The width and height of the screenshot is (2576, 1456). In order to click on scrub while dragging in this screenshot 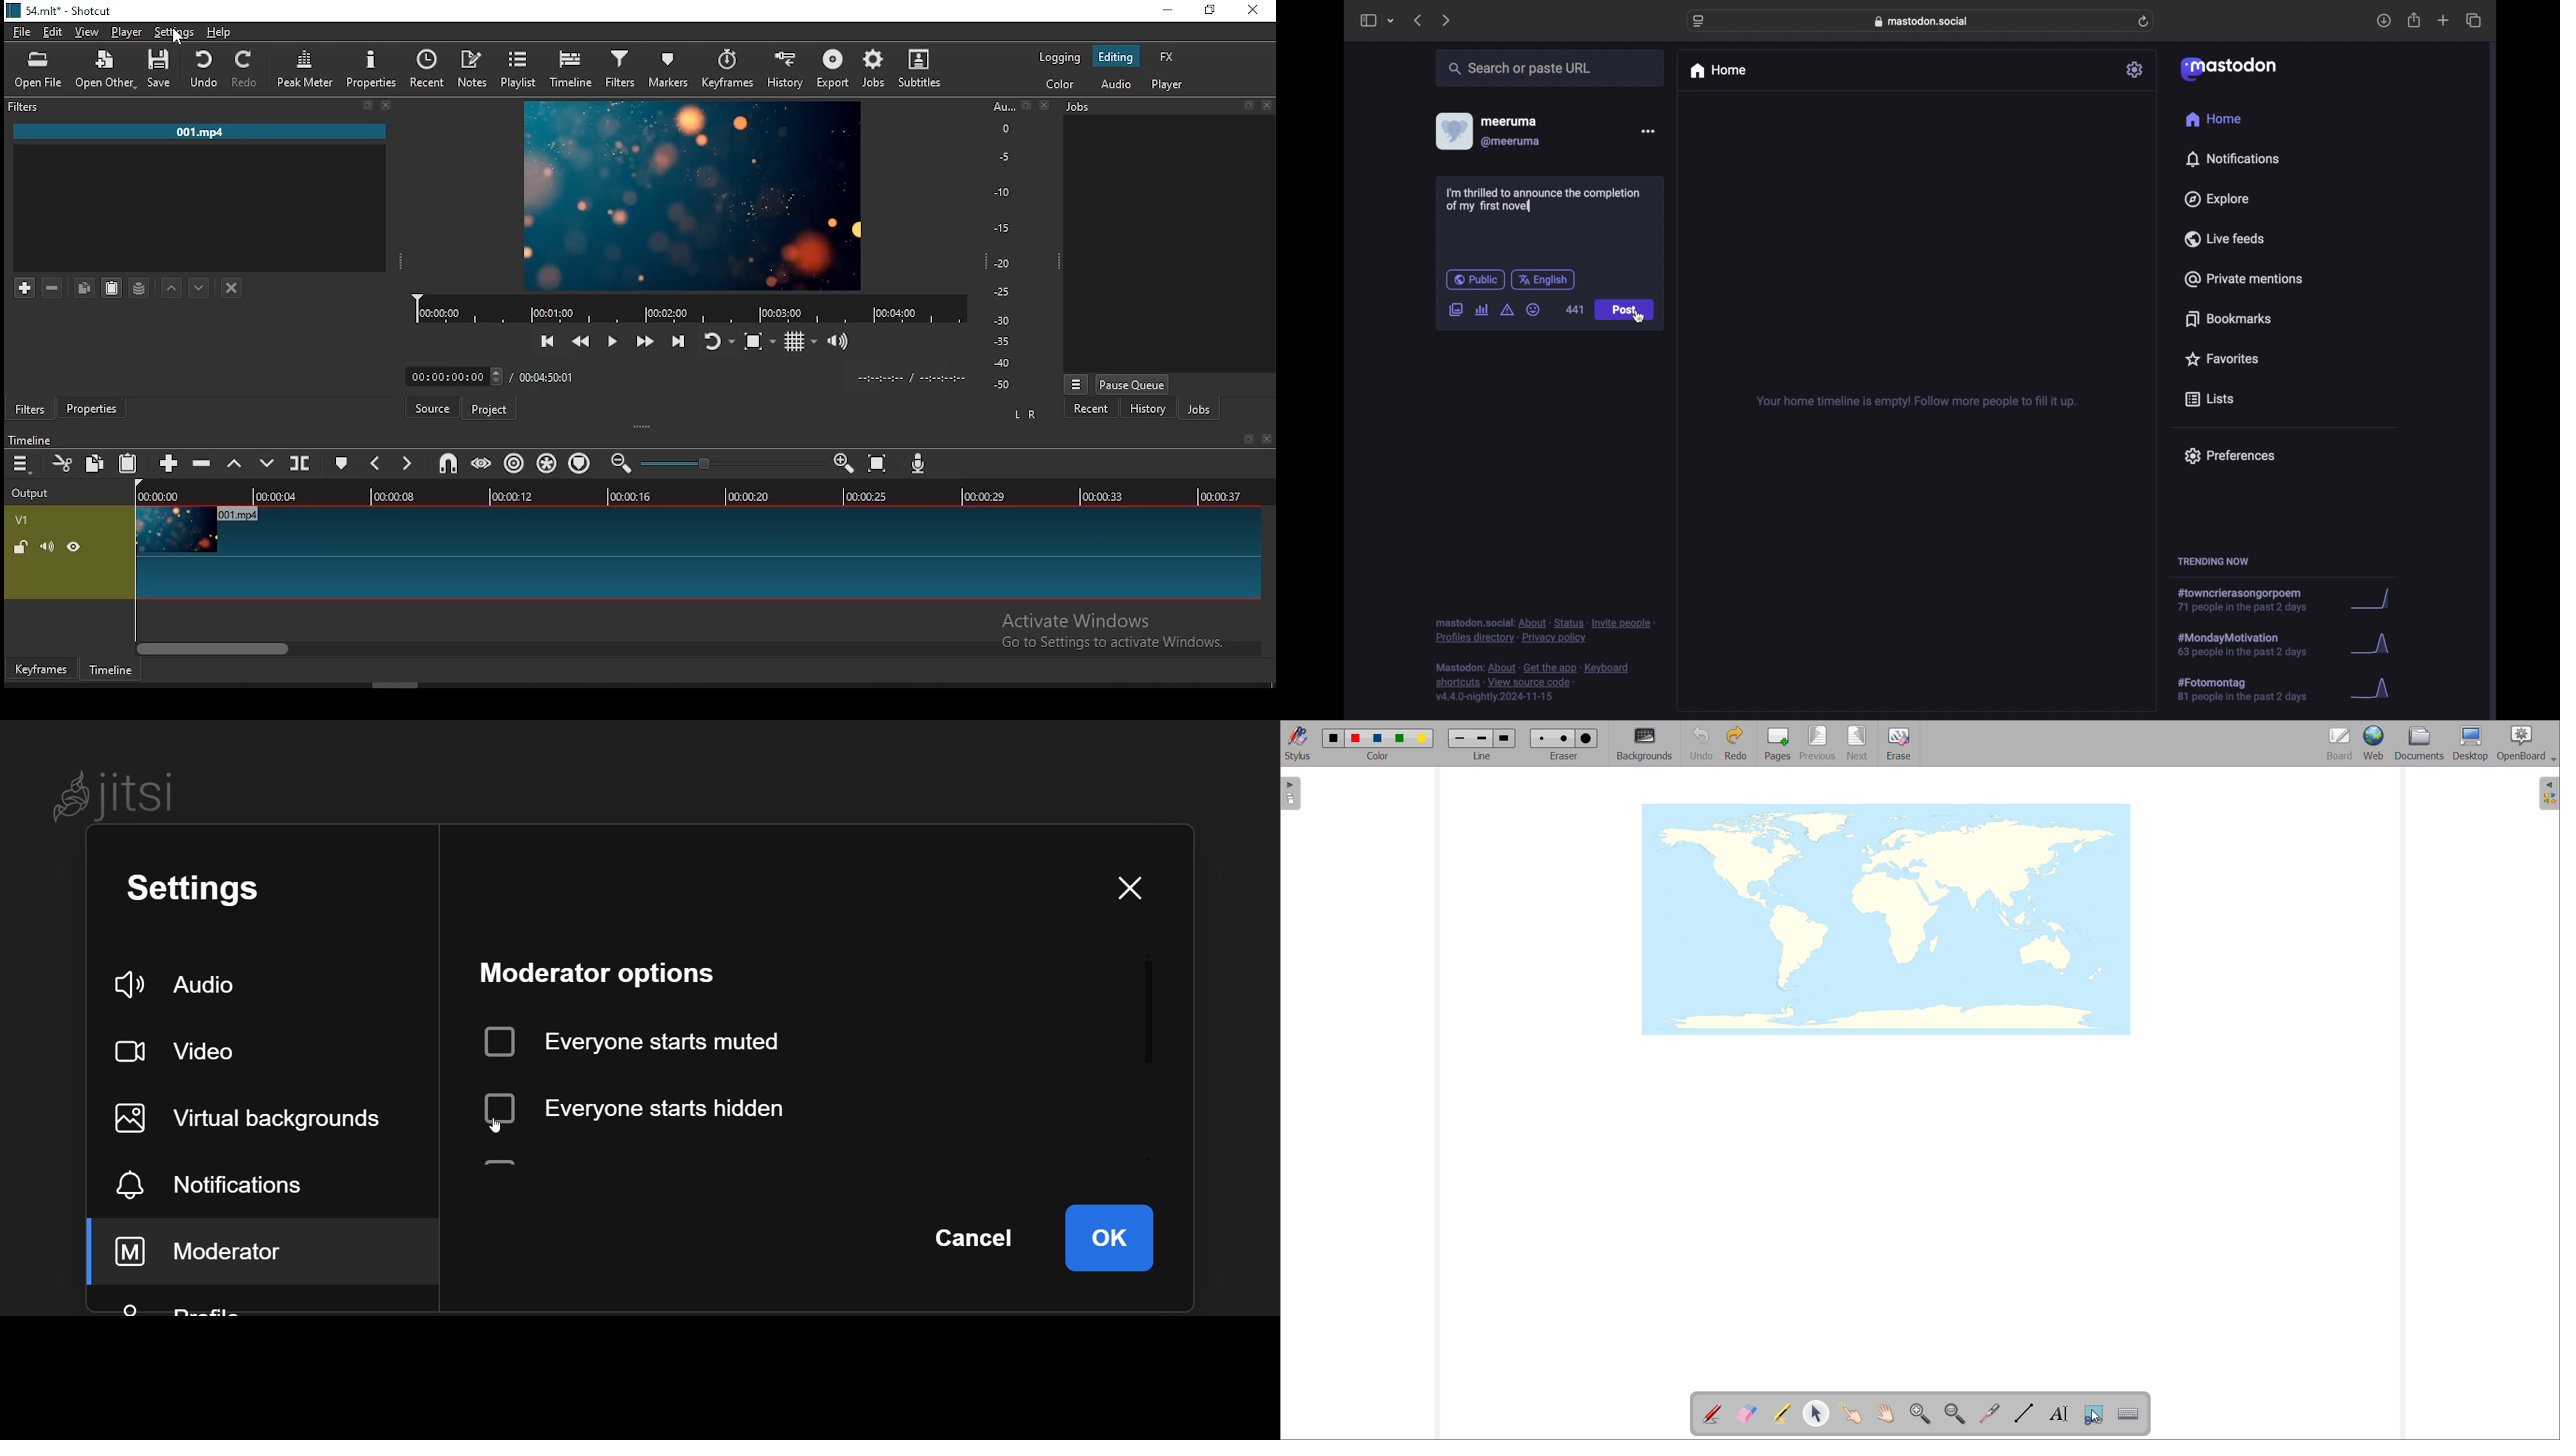, I will do `click(483, 464)`.